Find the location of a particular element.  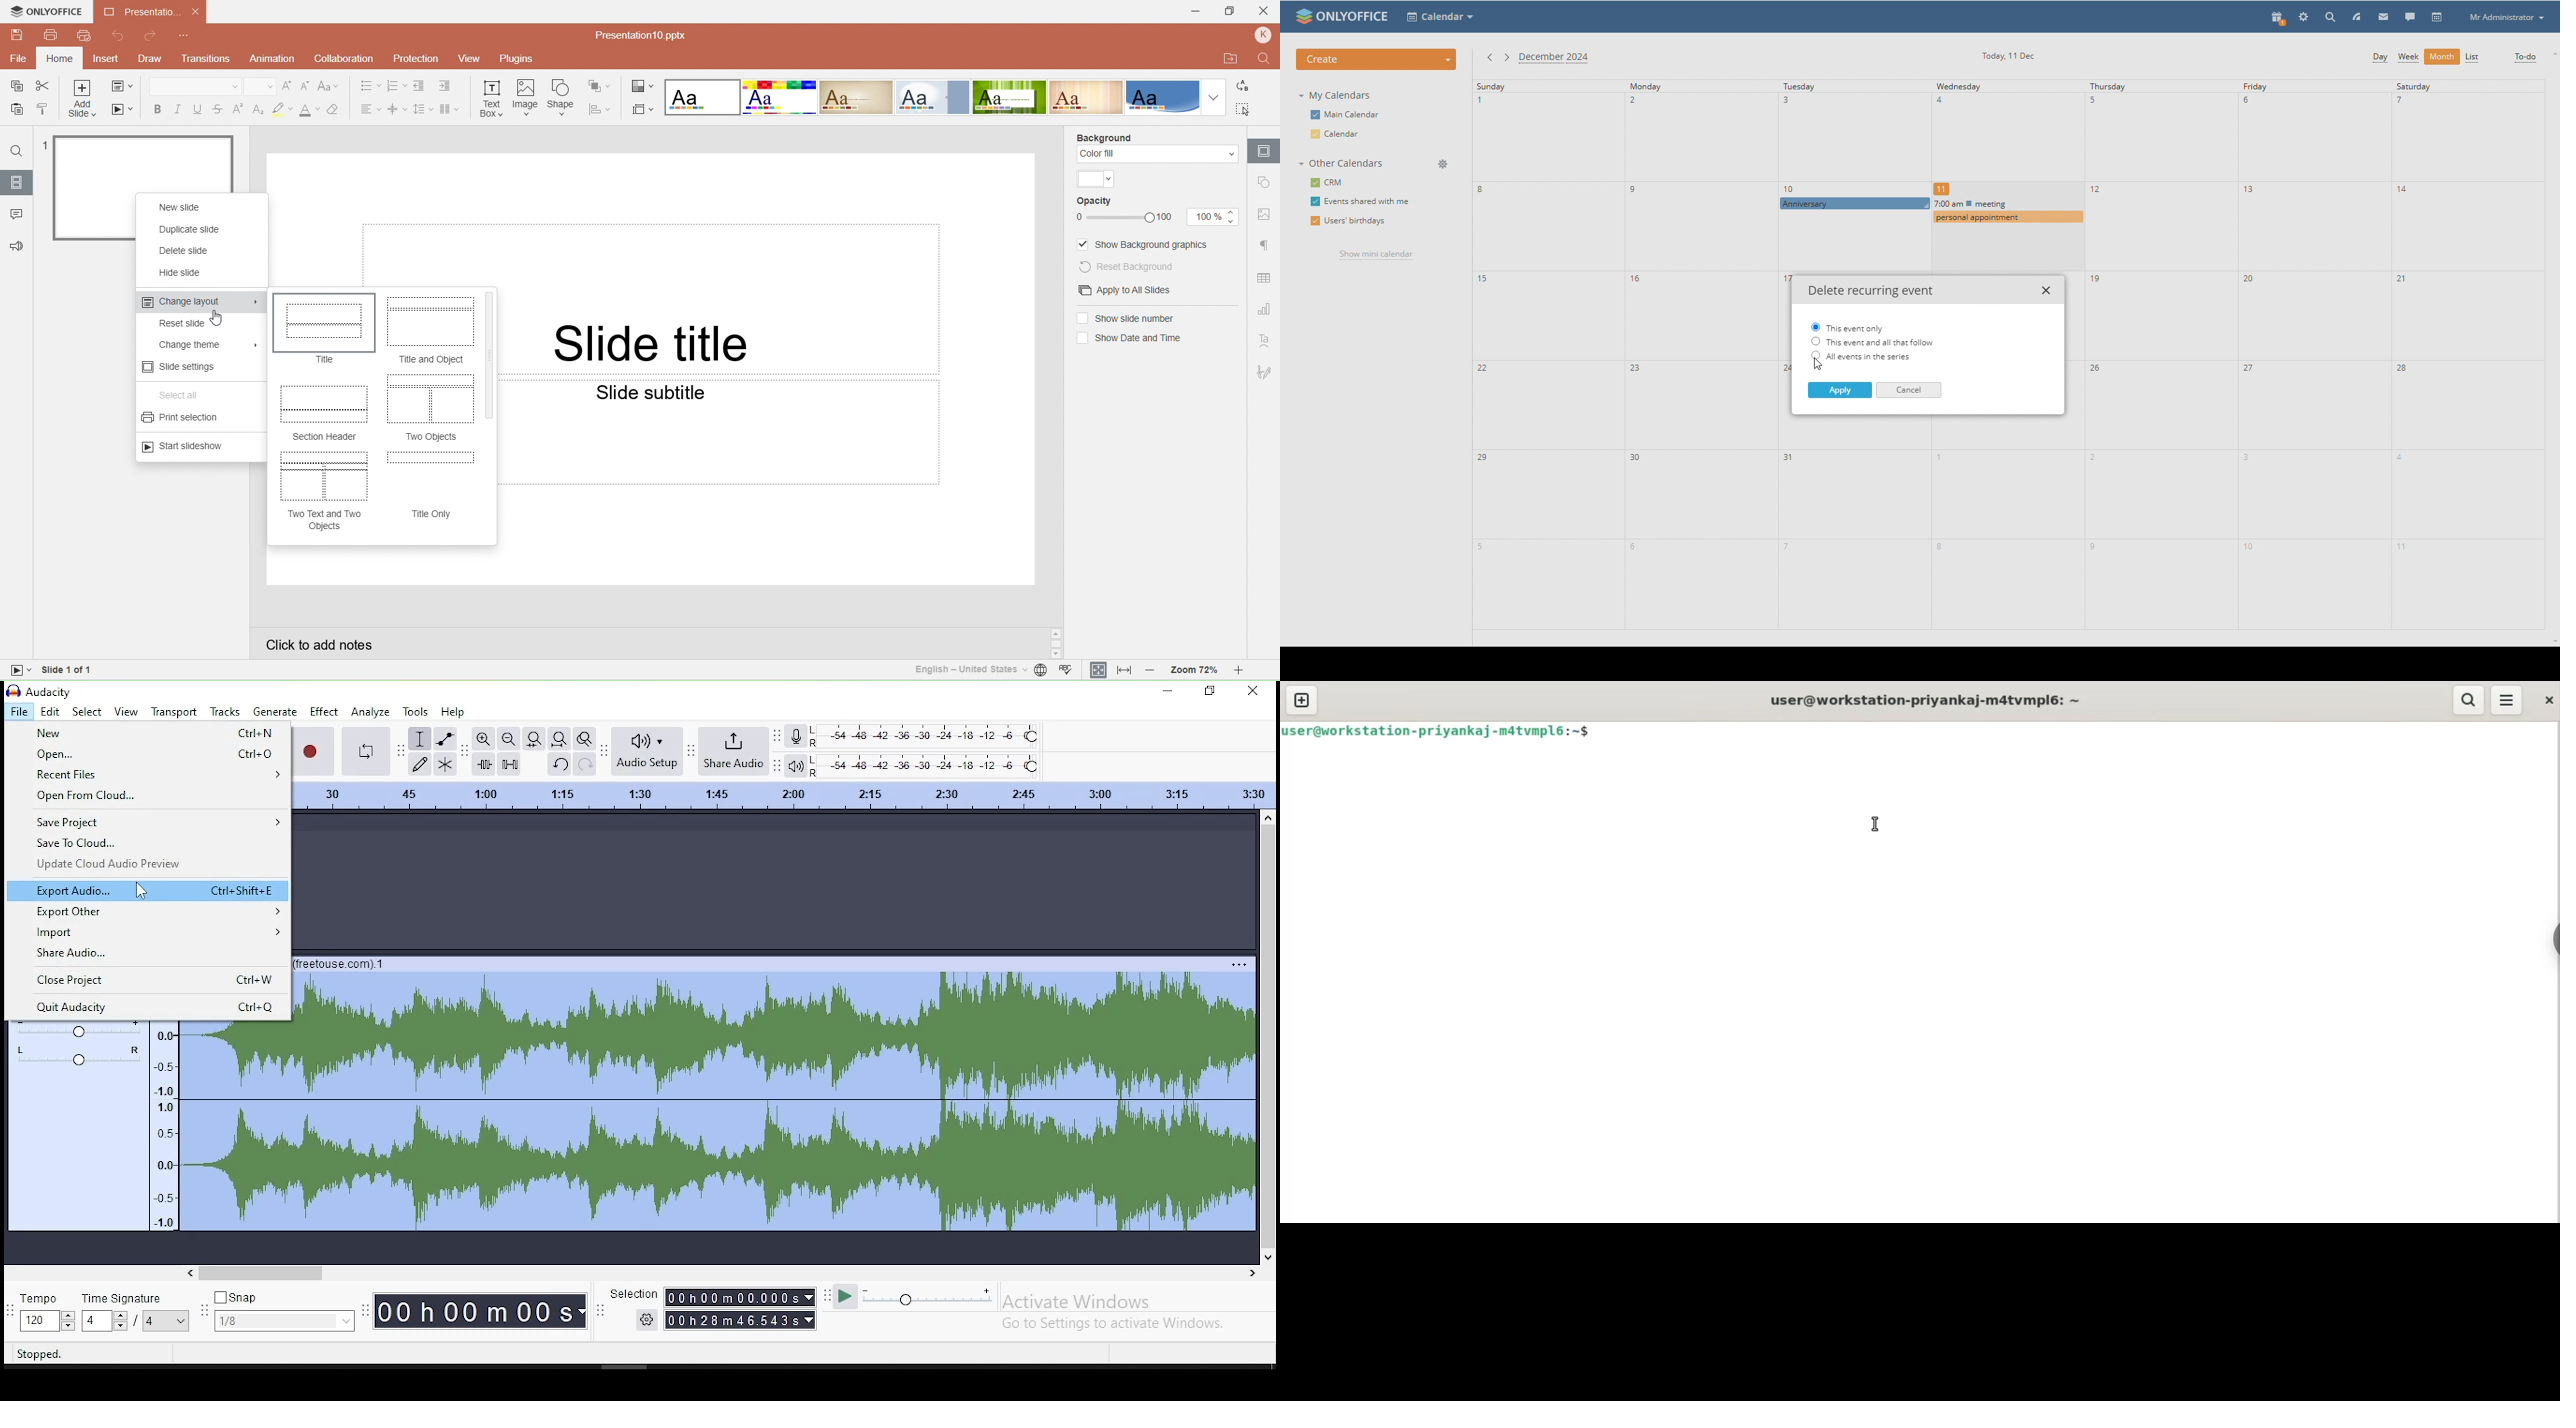

Minimize is located at coordinates (1191, 11).